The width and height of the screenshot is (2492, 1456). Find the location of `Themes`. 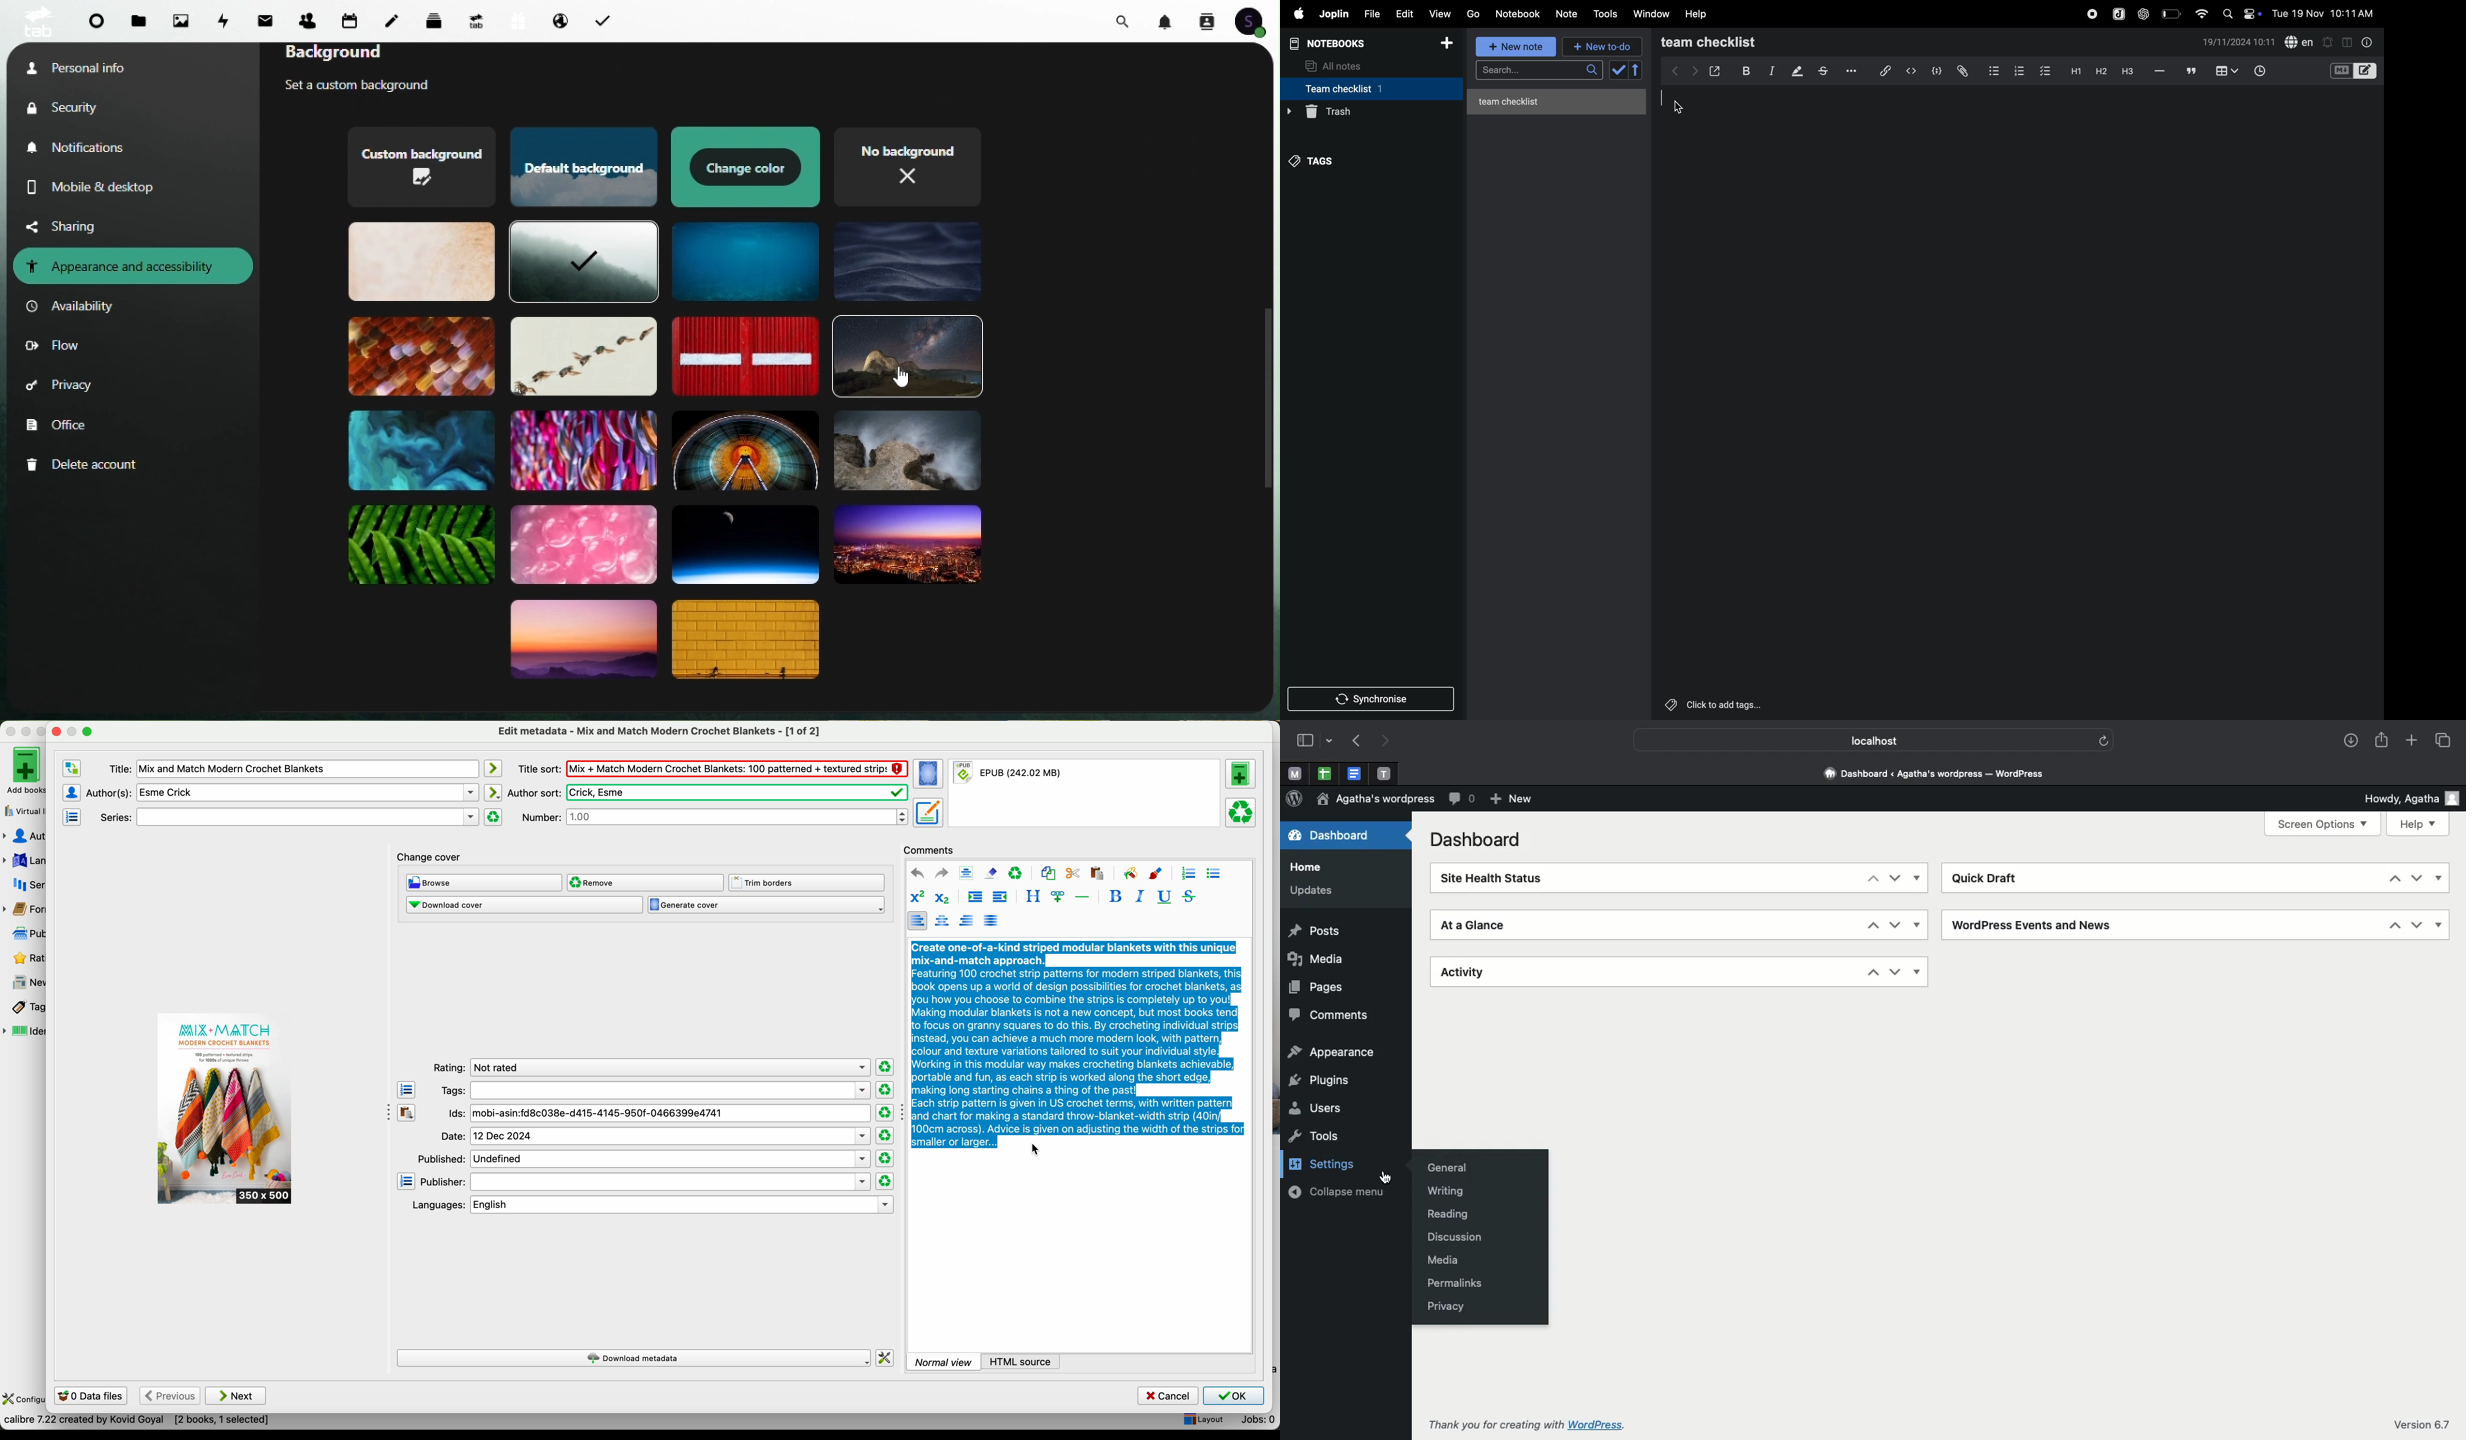

Themes is located at coordinates (422, 449).